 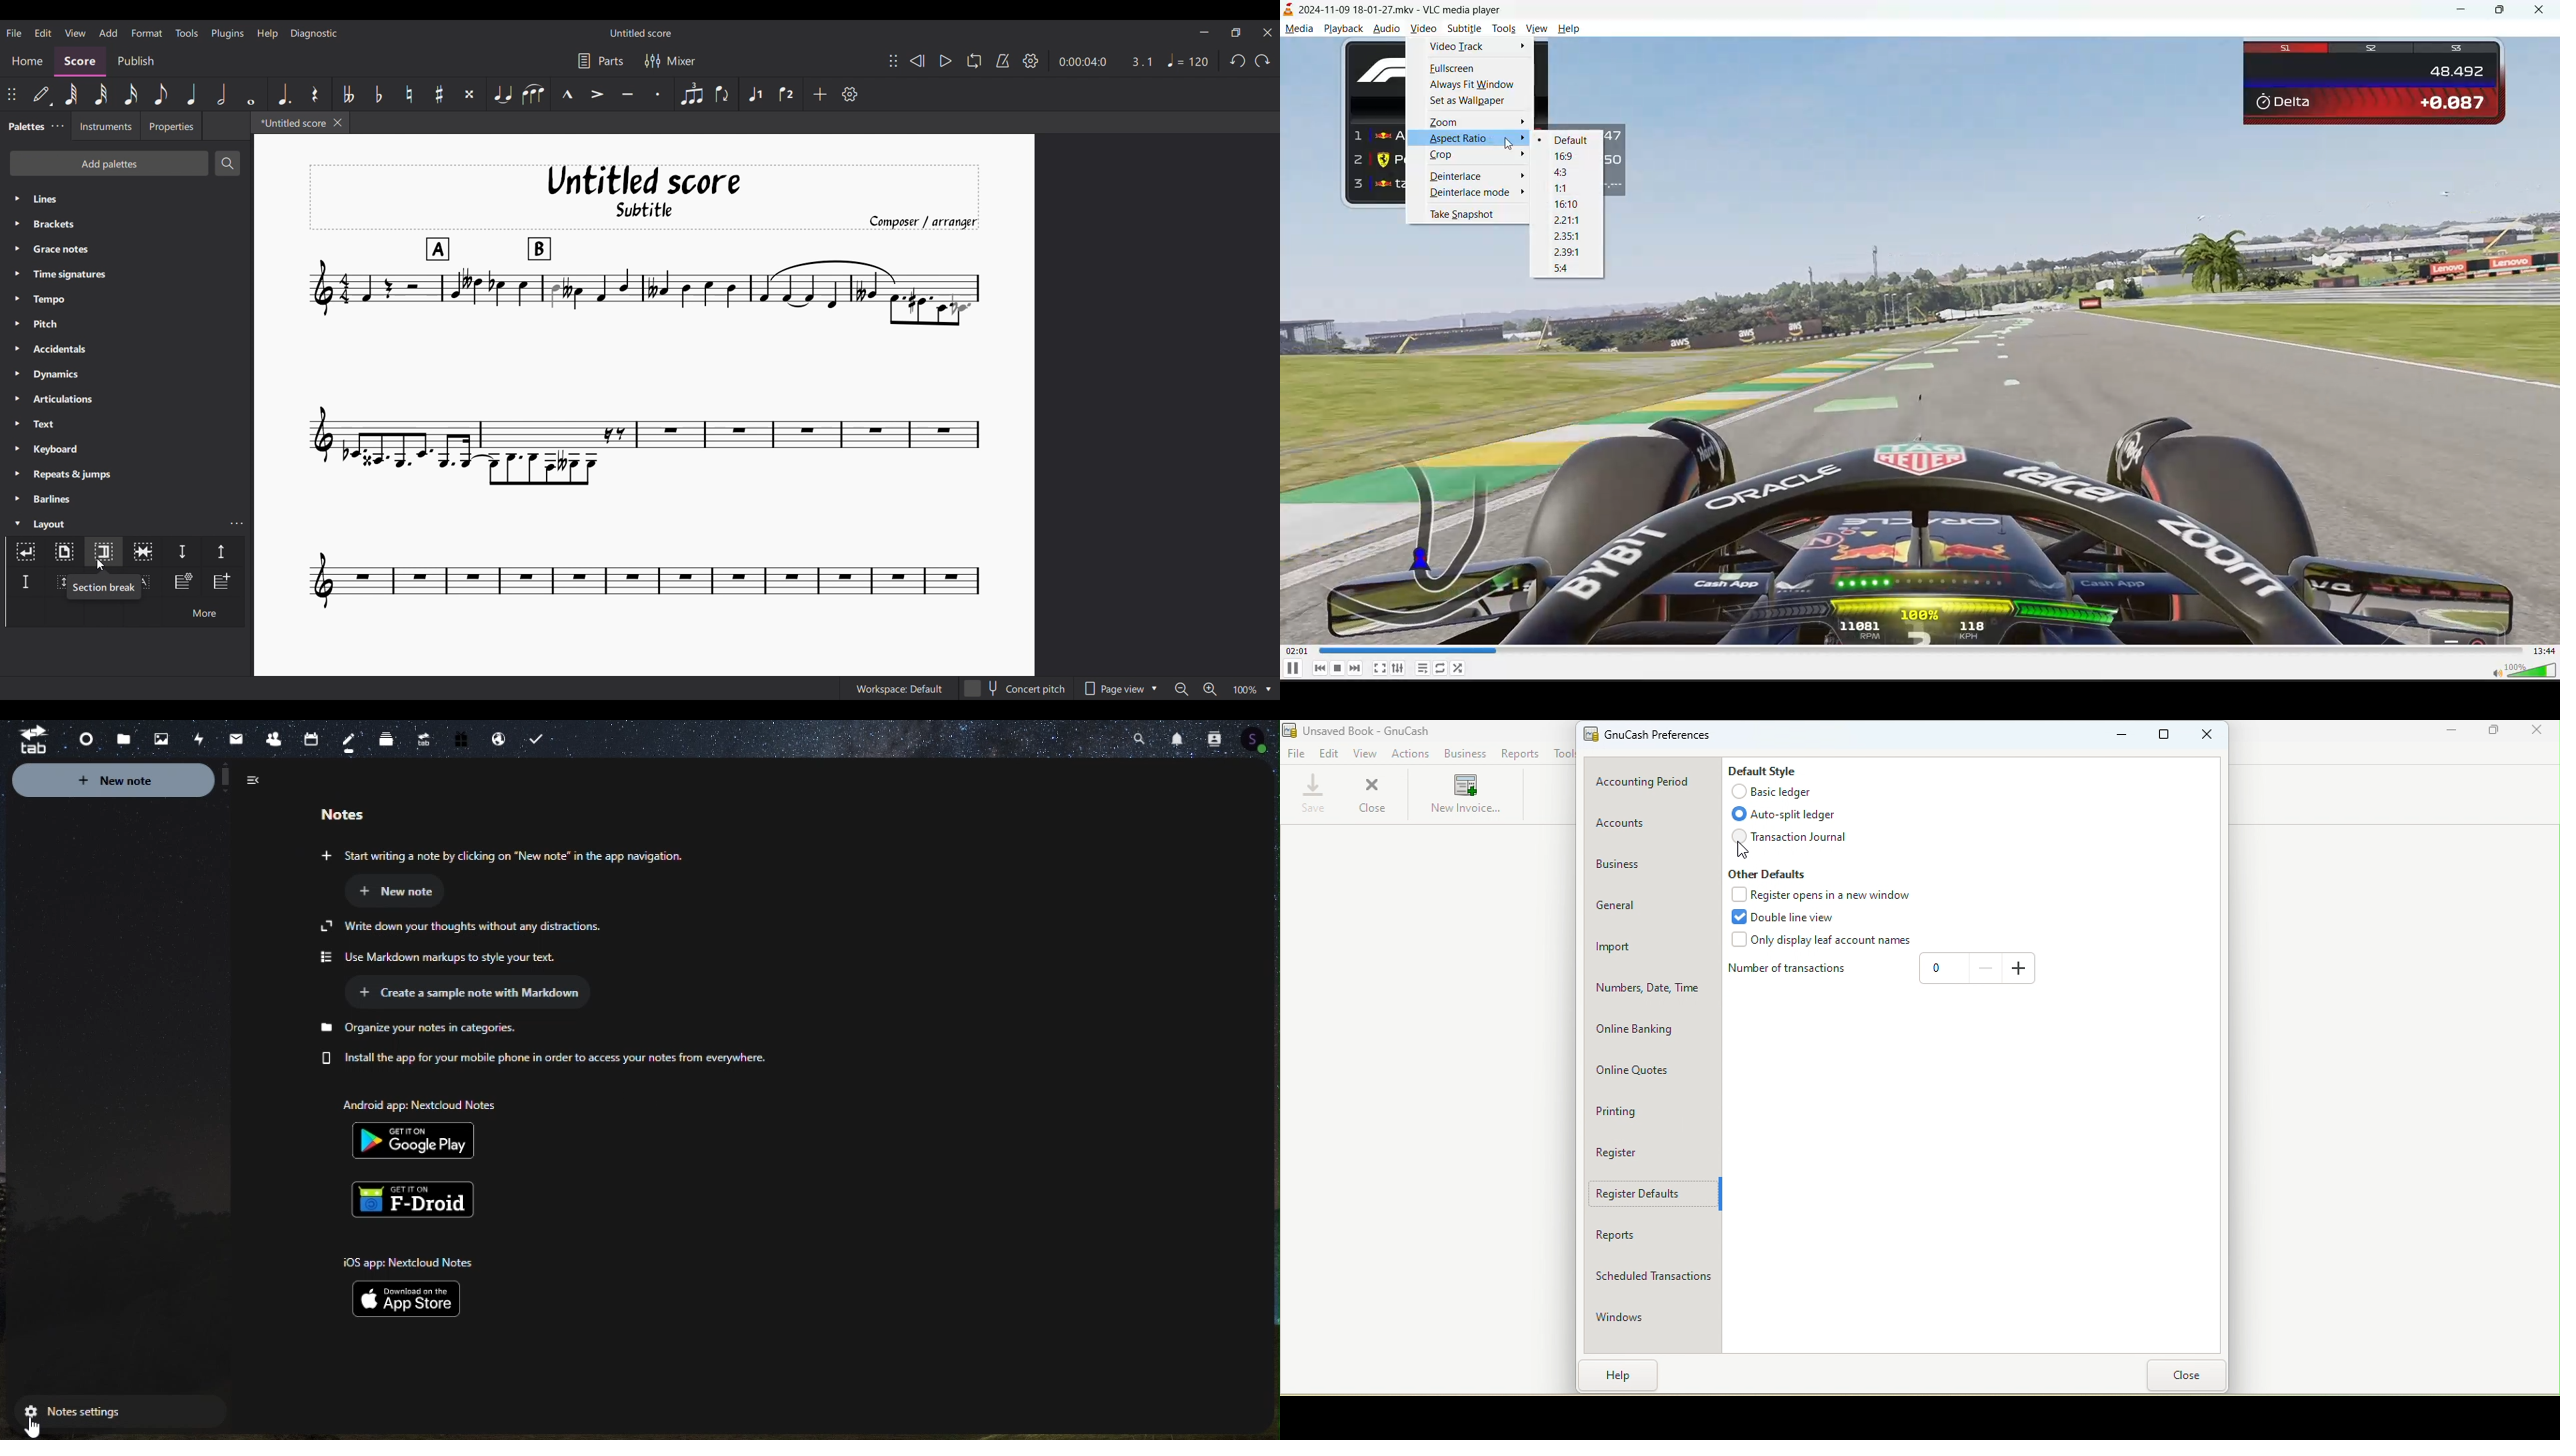 What do you see at coordinates (291, 122) in the screenshot?
I see `*Untitled score, current tab` at bounding box center [291, 122].